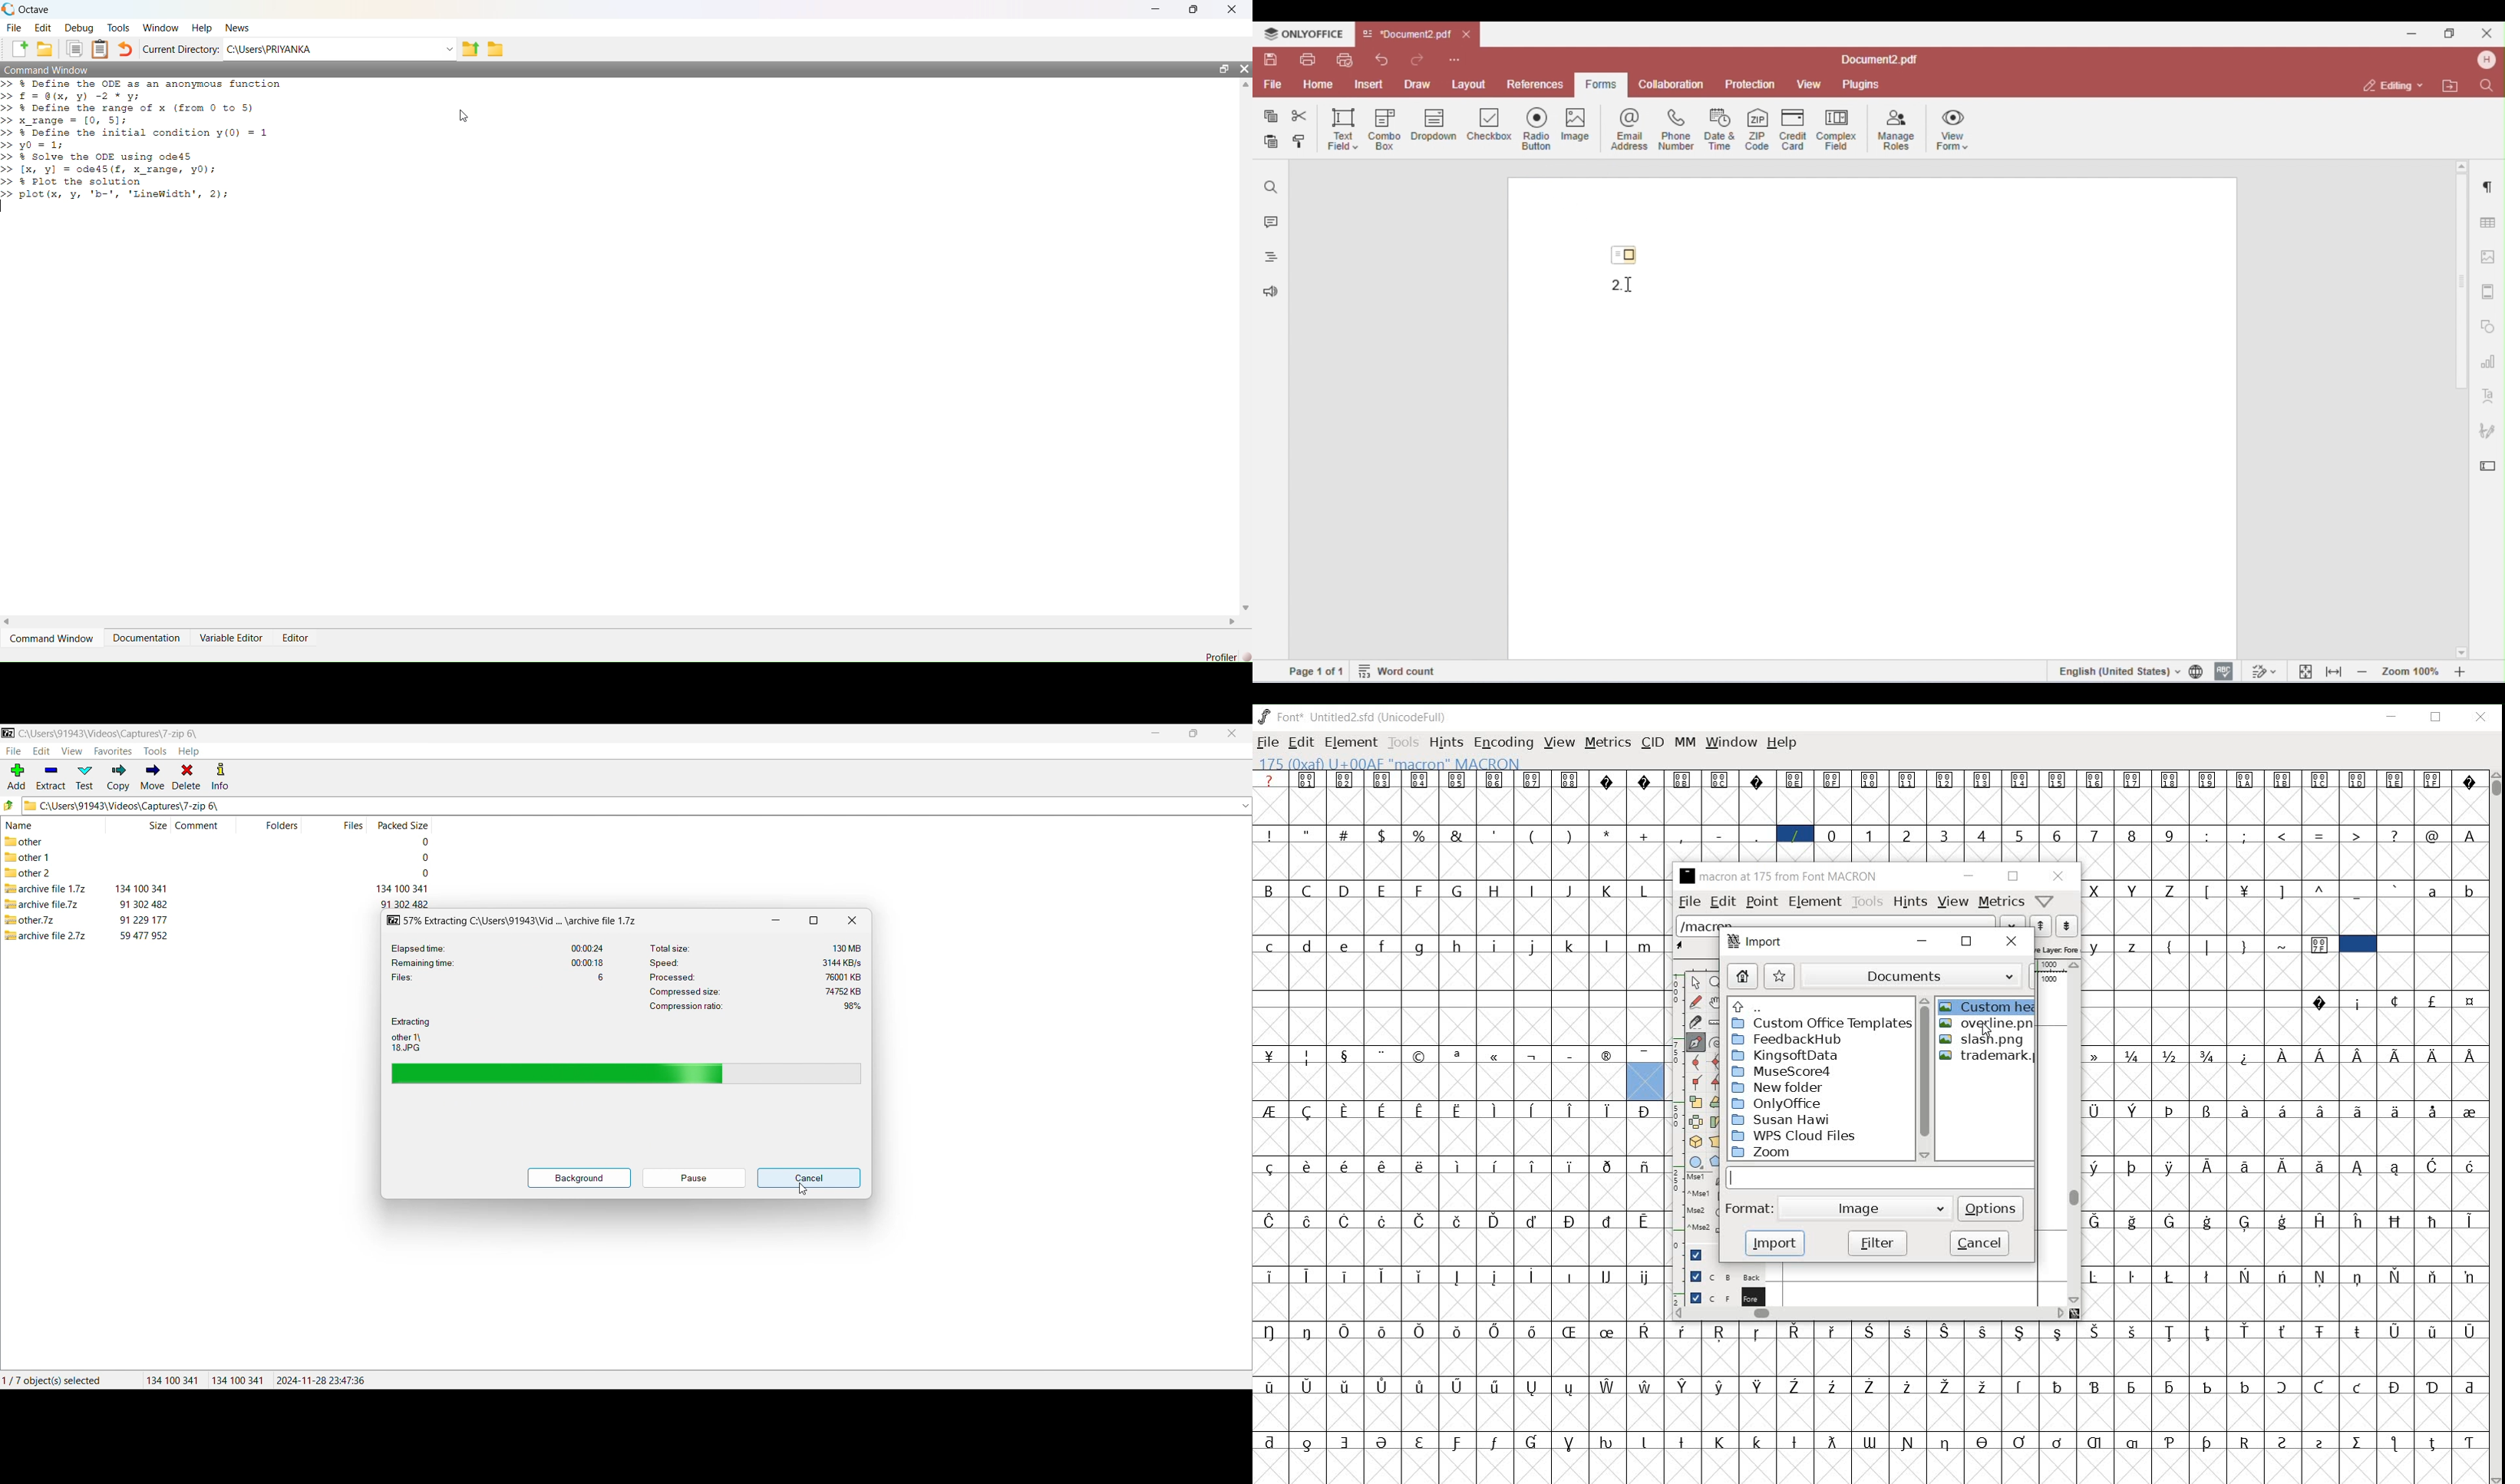 This screenshot has width=2520, height=1484. I want to click on corner, so click(1696, 1083).